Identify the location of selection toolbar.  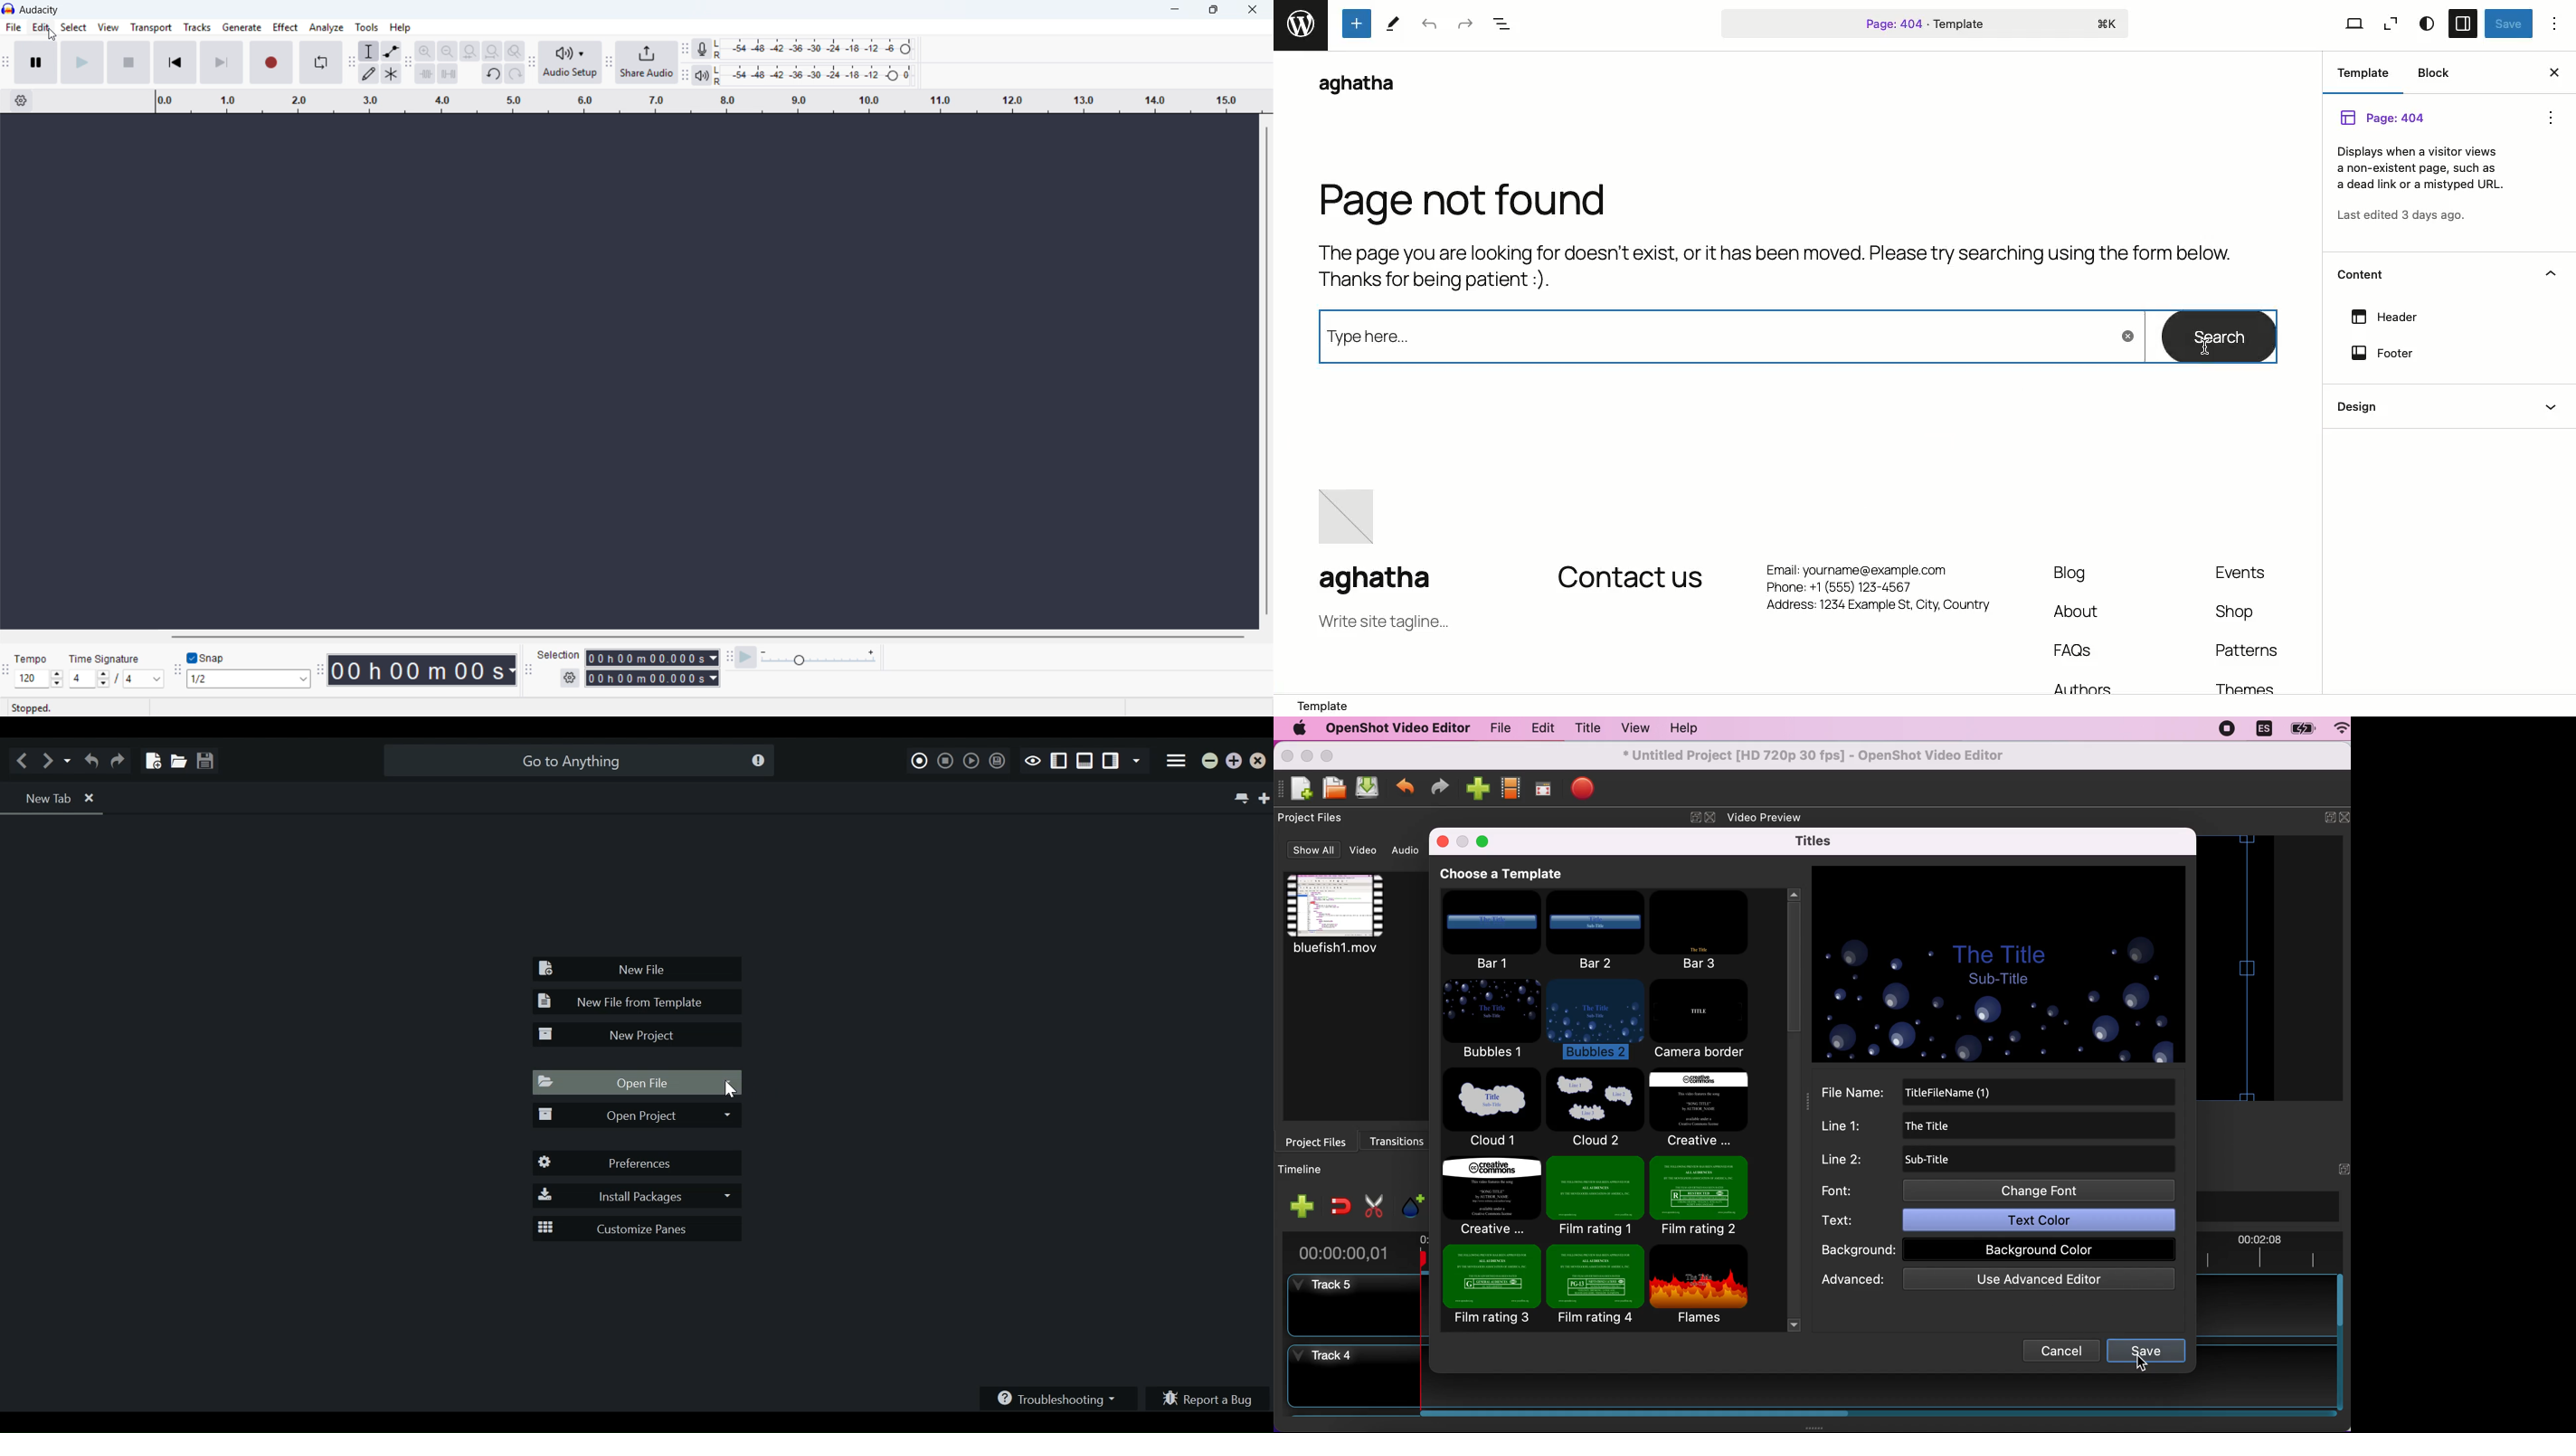
(527, 671).